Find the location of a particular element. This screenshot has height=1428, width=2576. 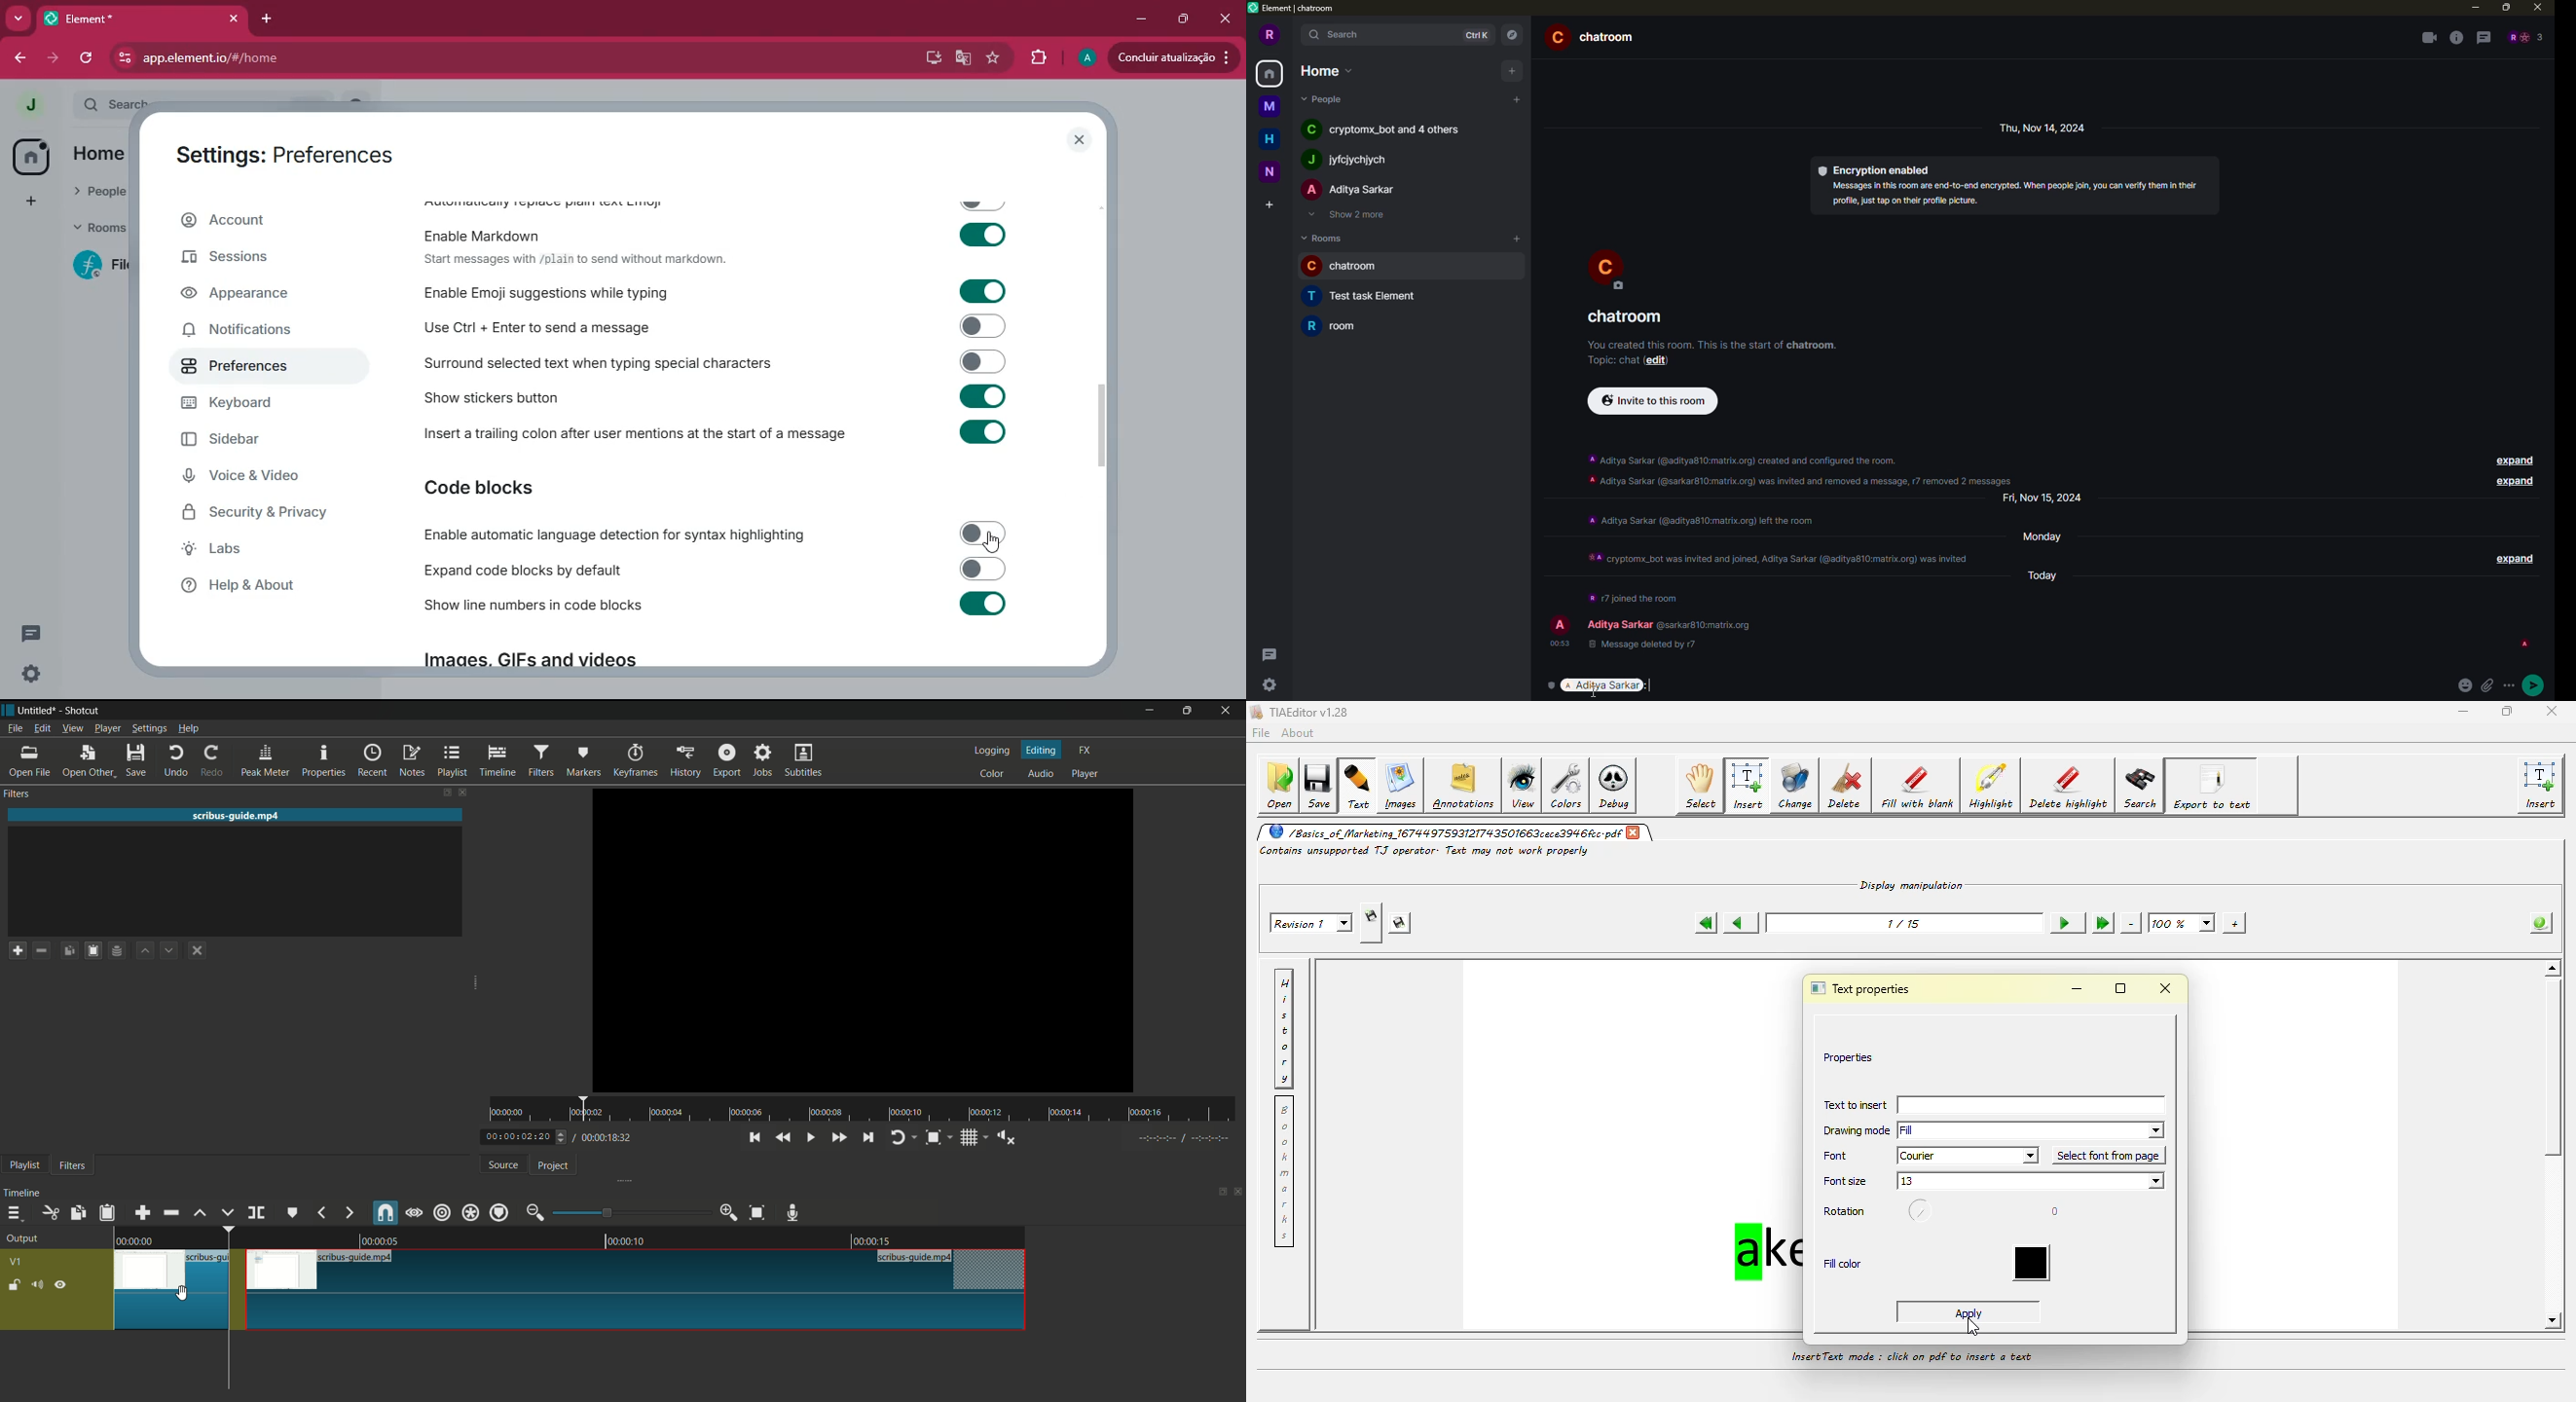

rooms is located at coordinates (1325, 237).